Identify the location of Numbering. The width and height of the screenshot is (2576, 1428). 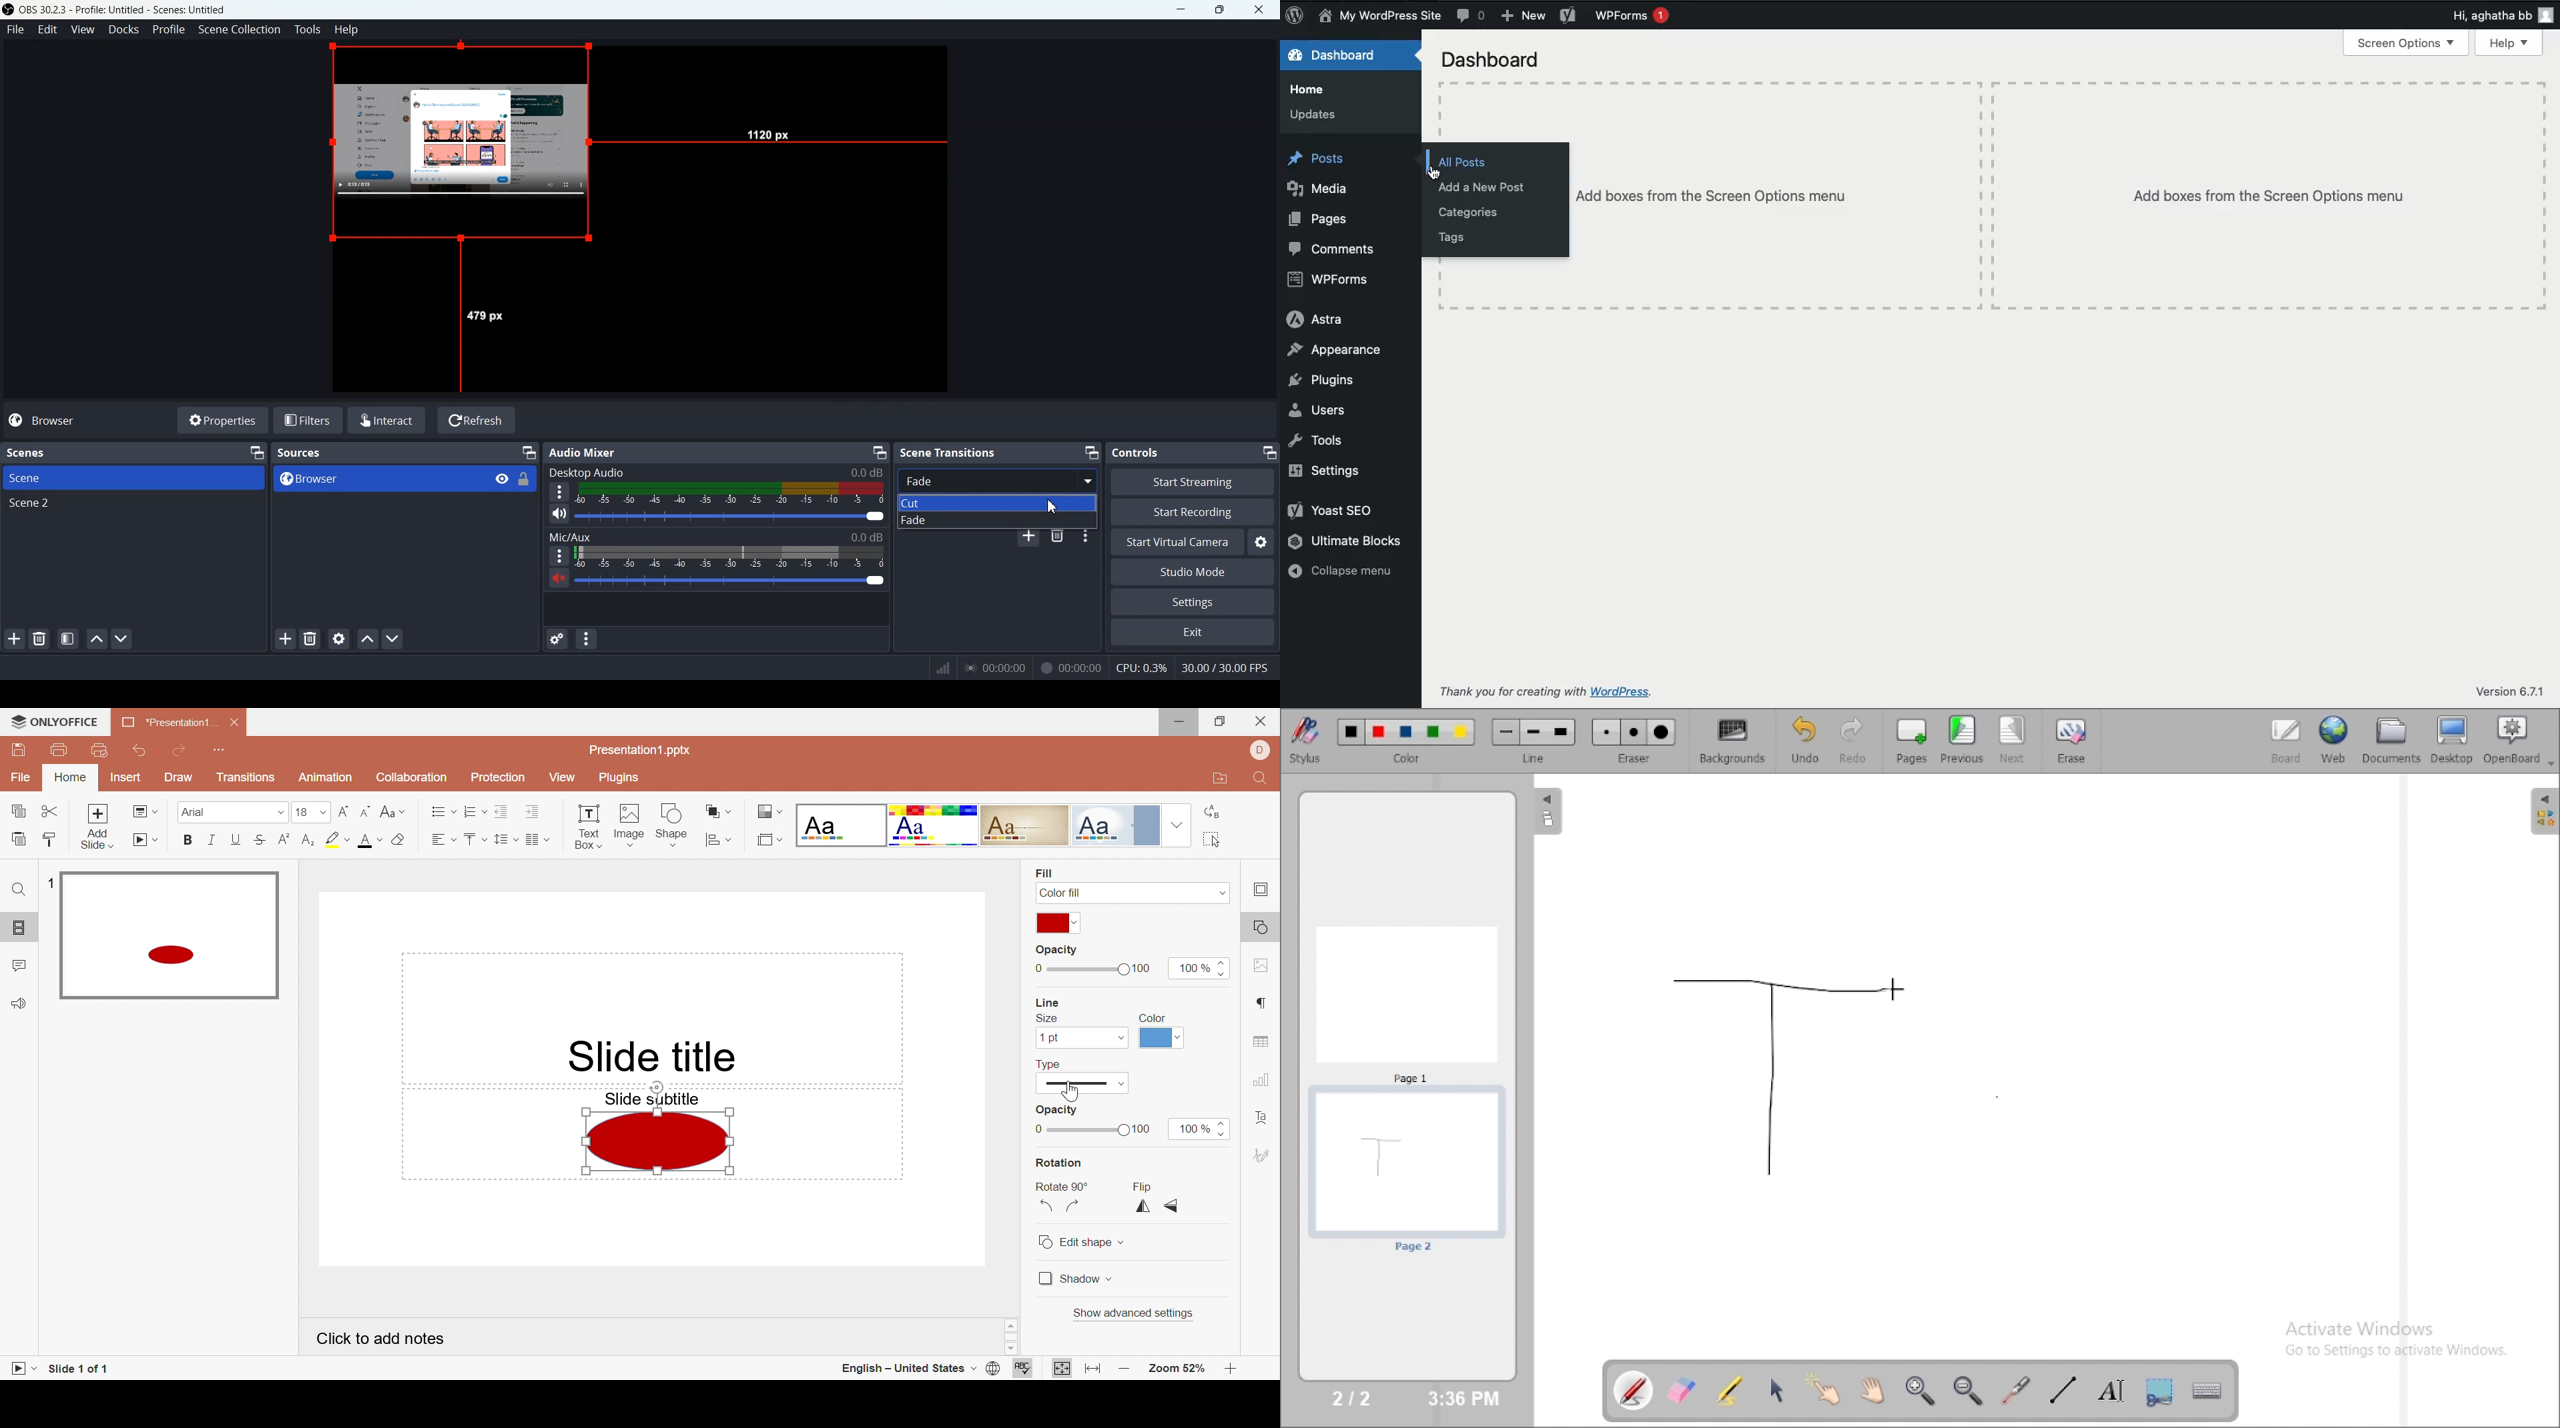
(474, 812).